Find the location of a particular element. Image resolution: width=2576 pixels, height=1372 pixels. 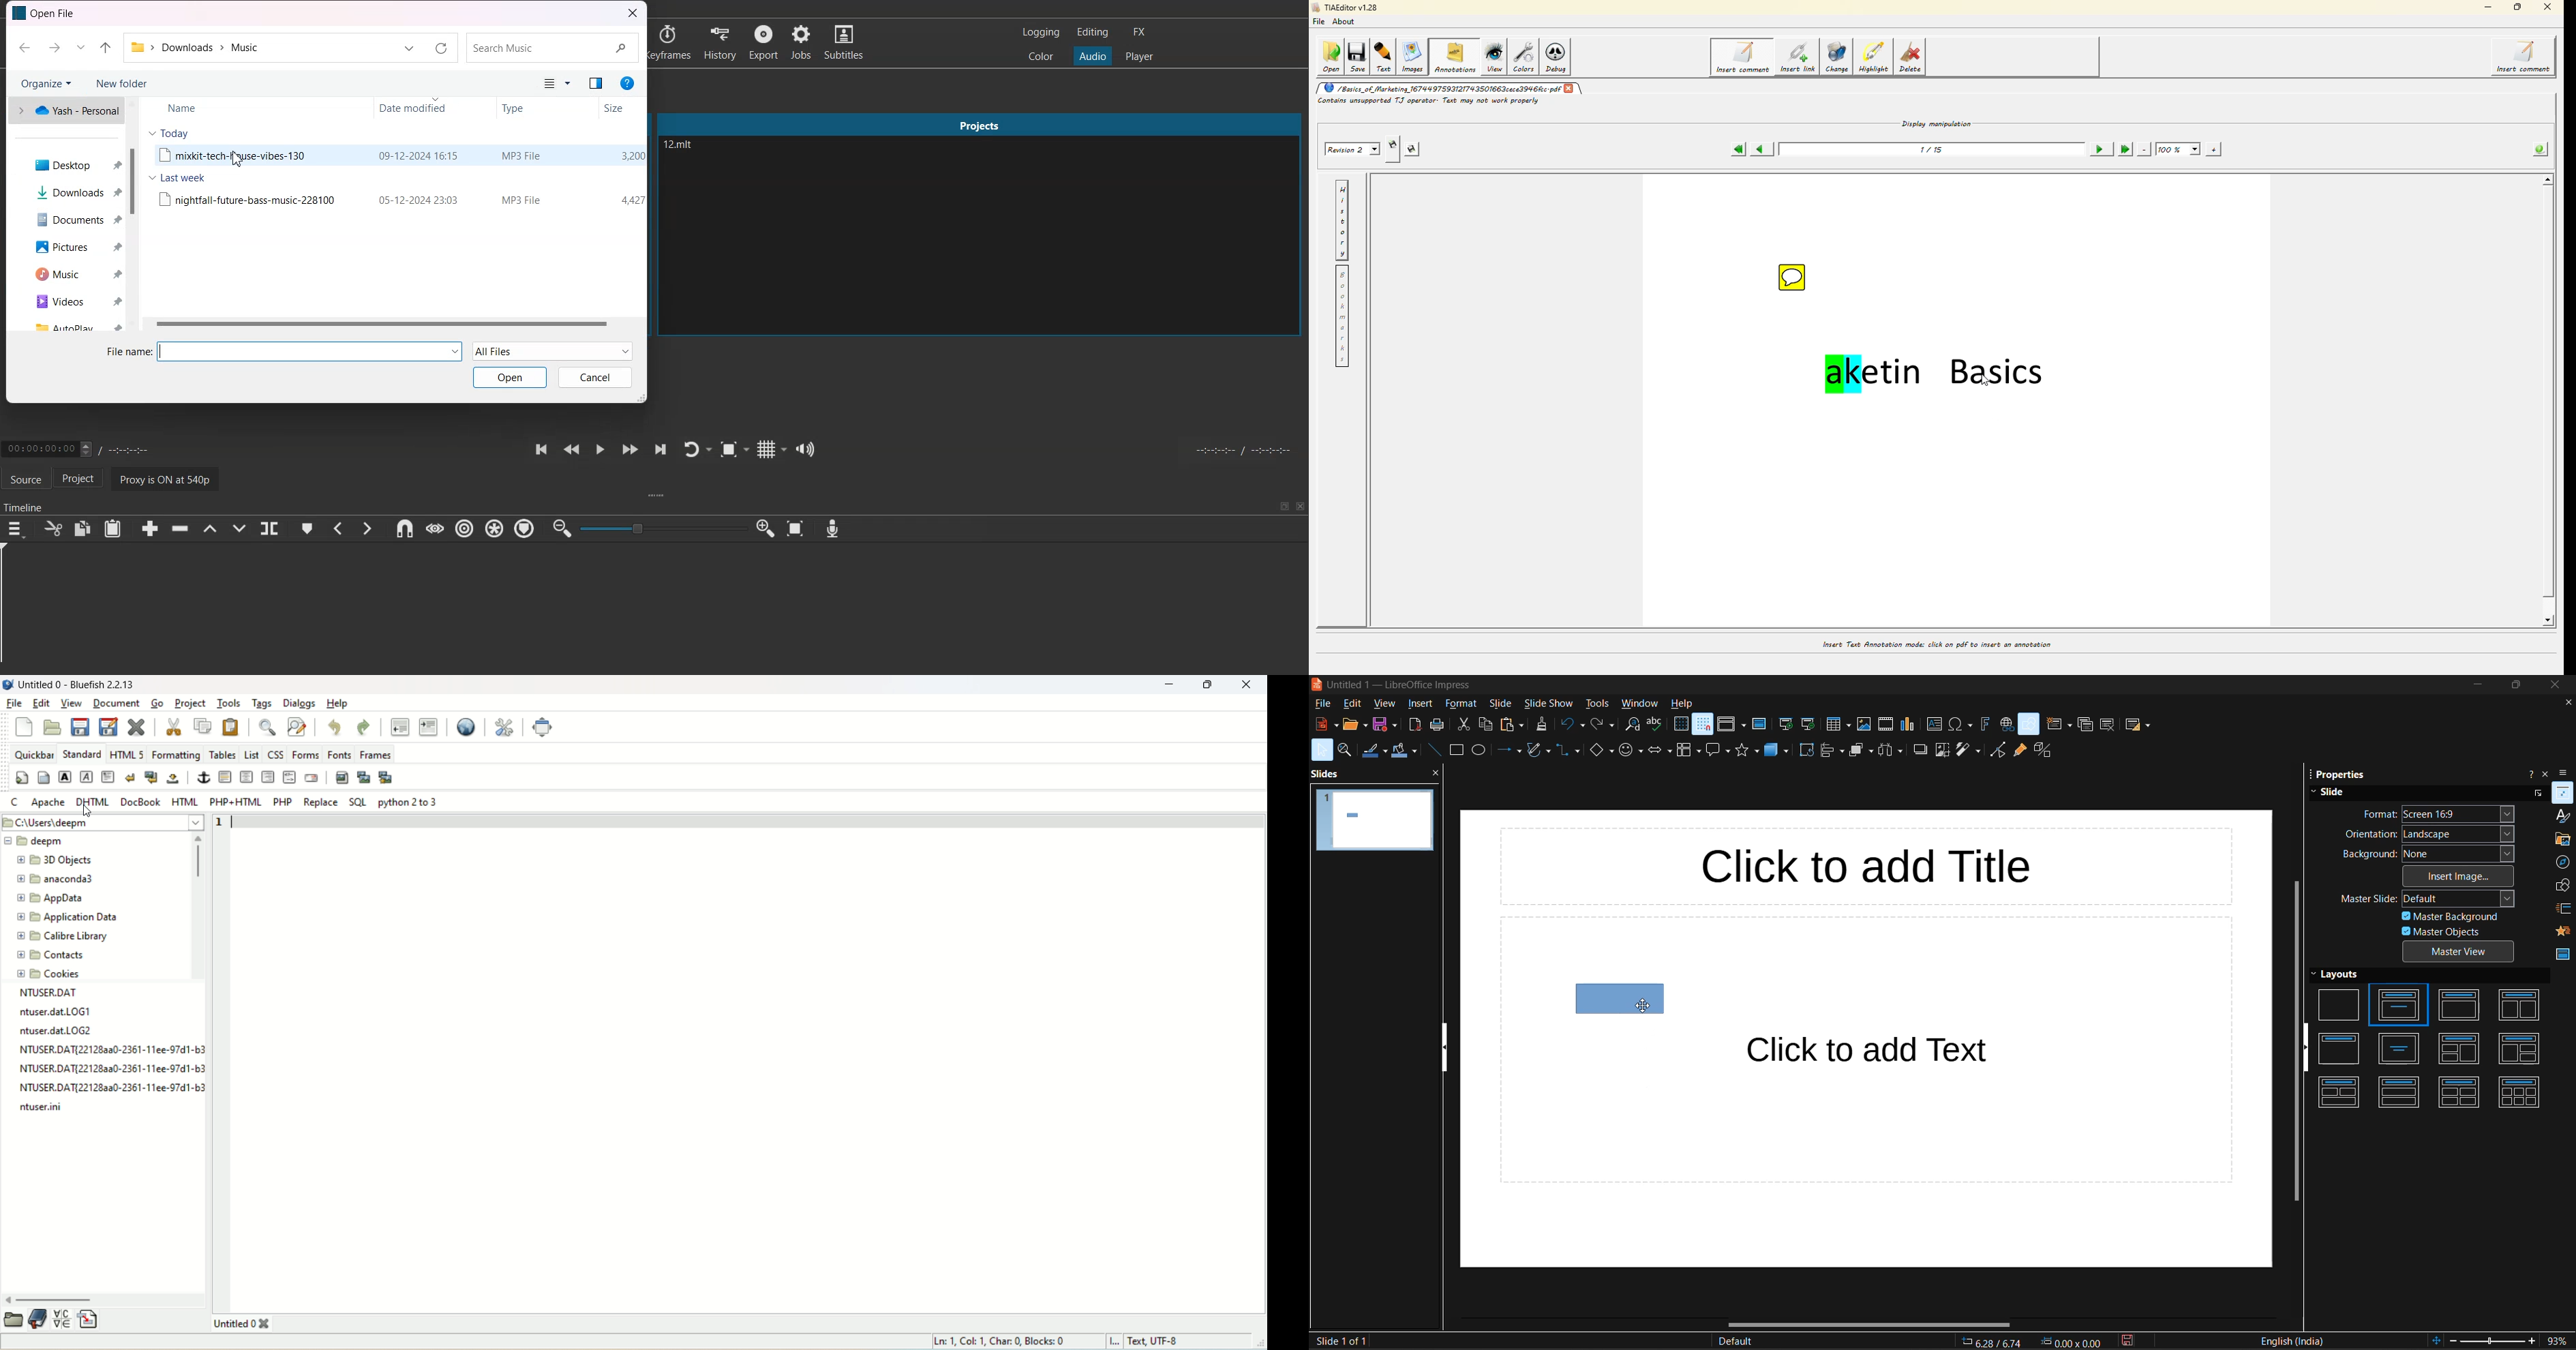

paste is located at coordinates (233, 725).